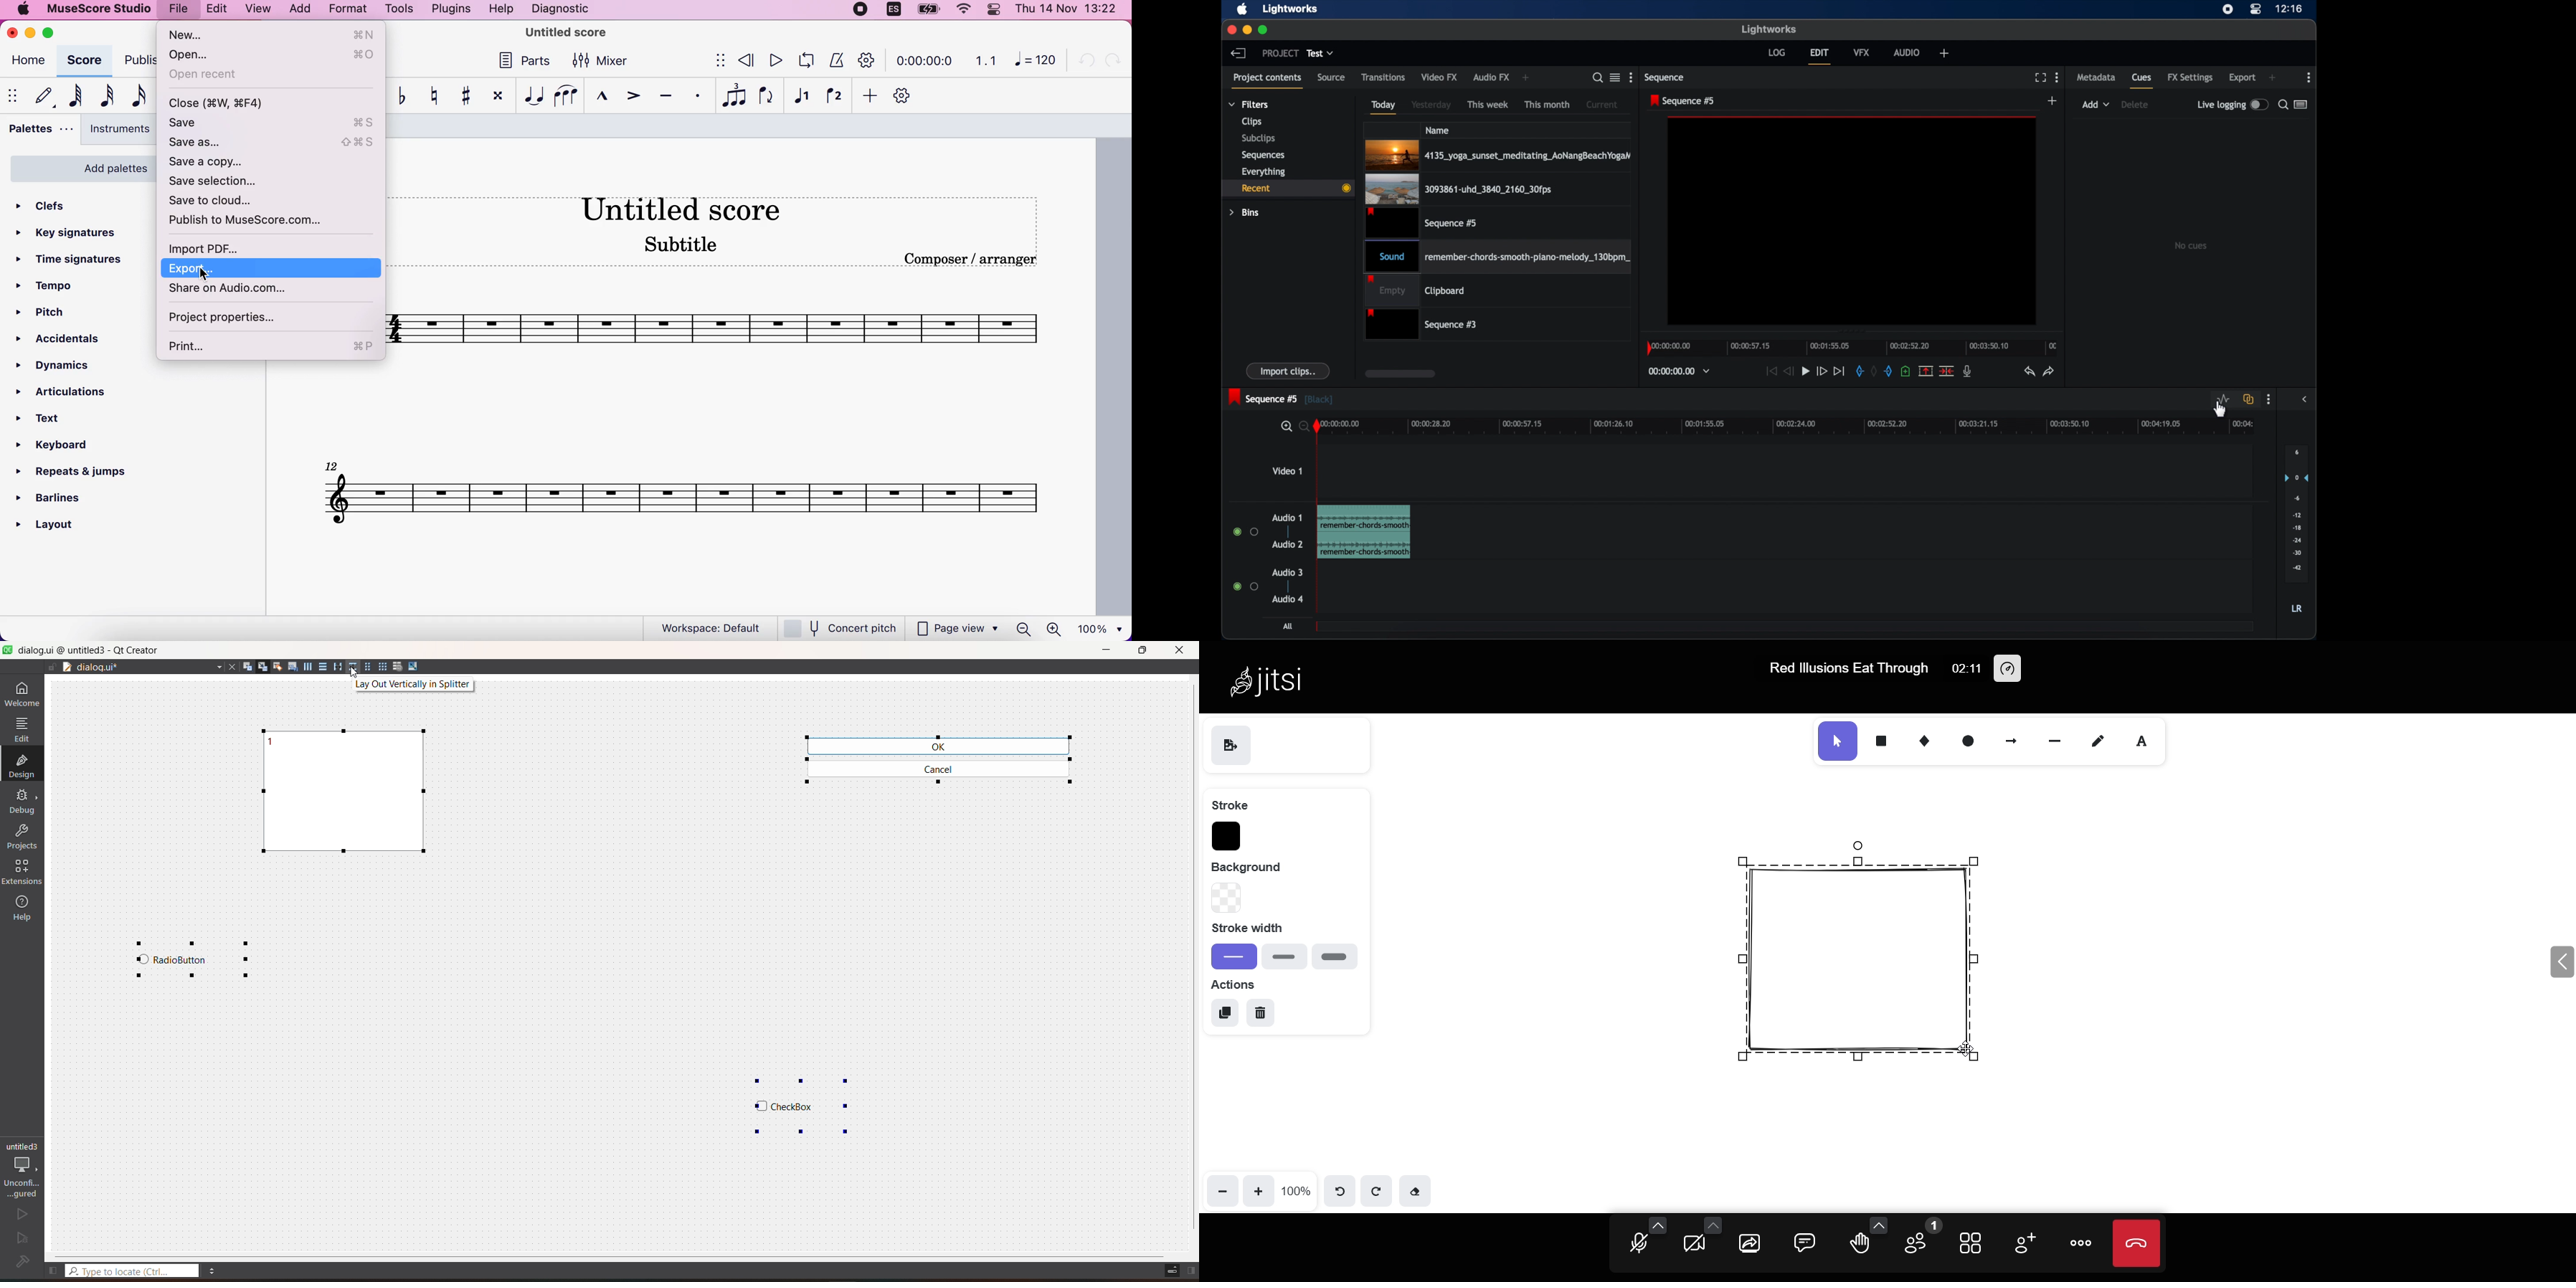 Image resolution: width=2576 pixels, height=1288 pixels. Describe the element at coordinates (2096, 104) in the screenshot. I see `add` at that location.